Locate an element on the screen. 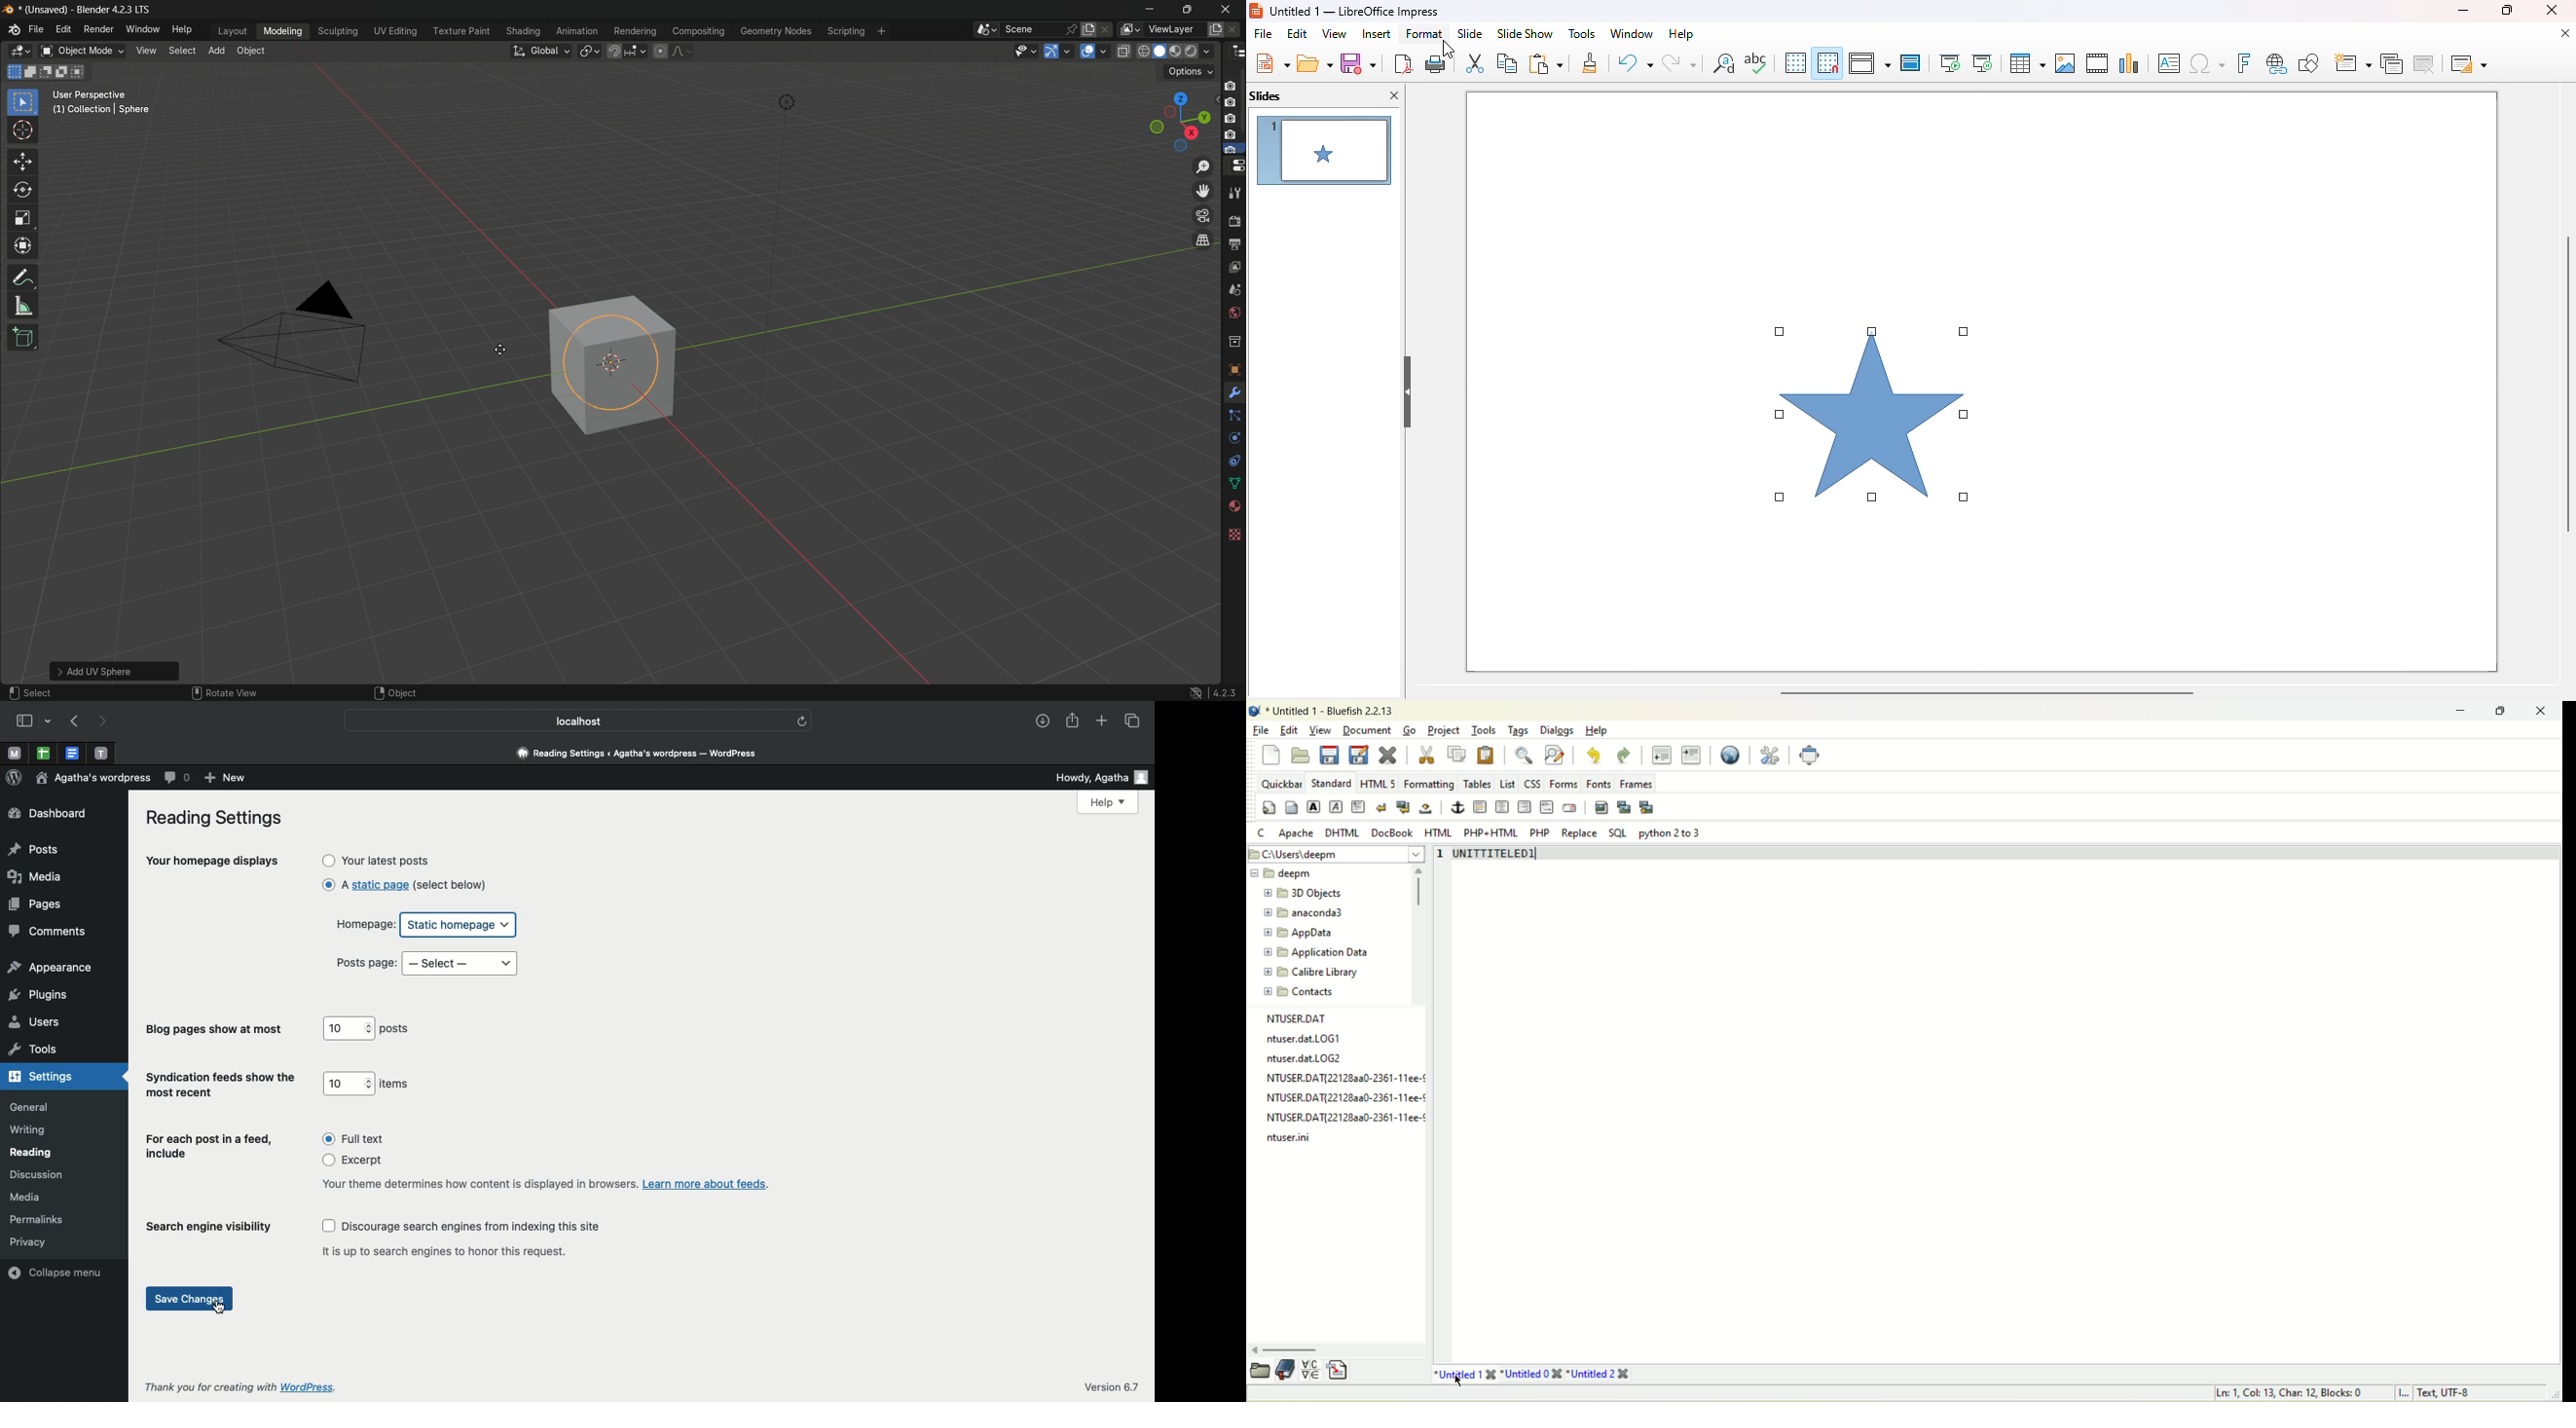  remove layer is located at coordinates (1238, 31).